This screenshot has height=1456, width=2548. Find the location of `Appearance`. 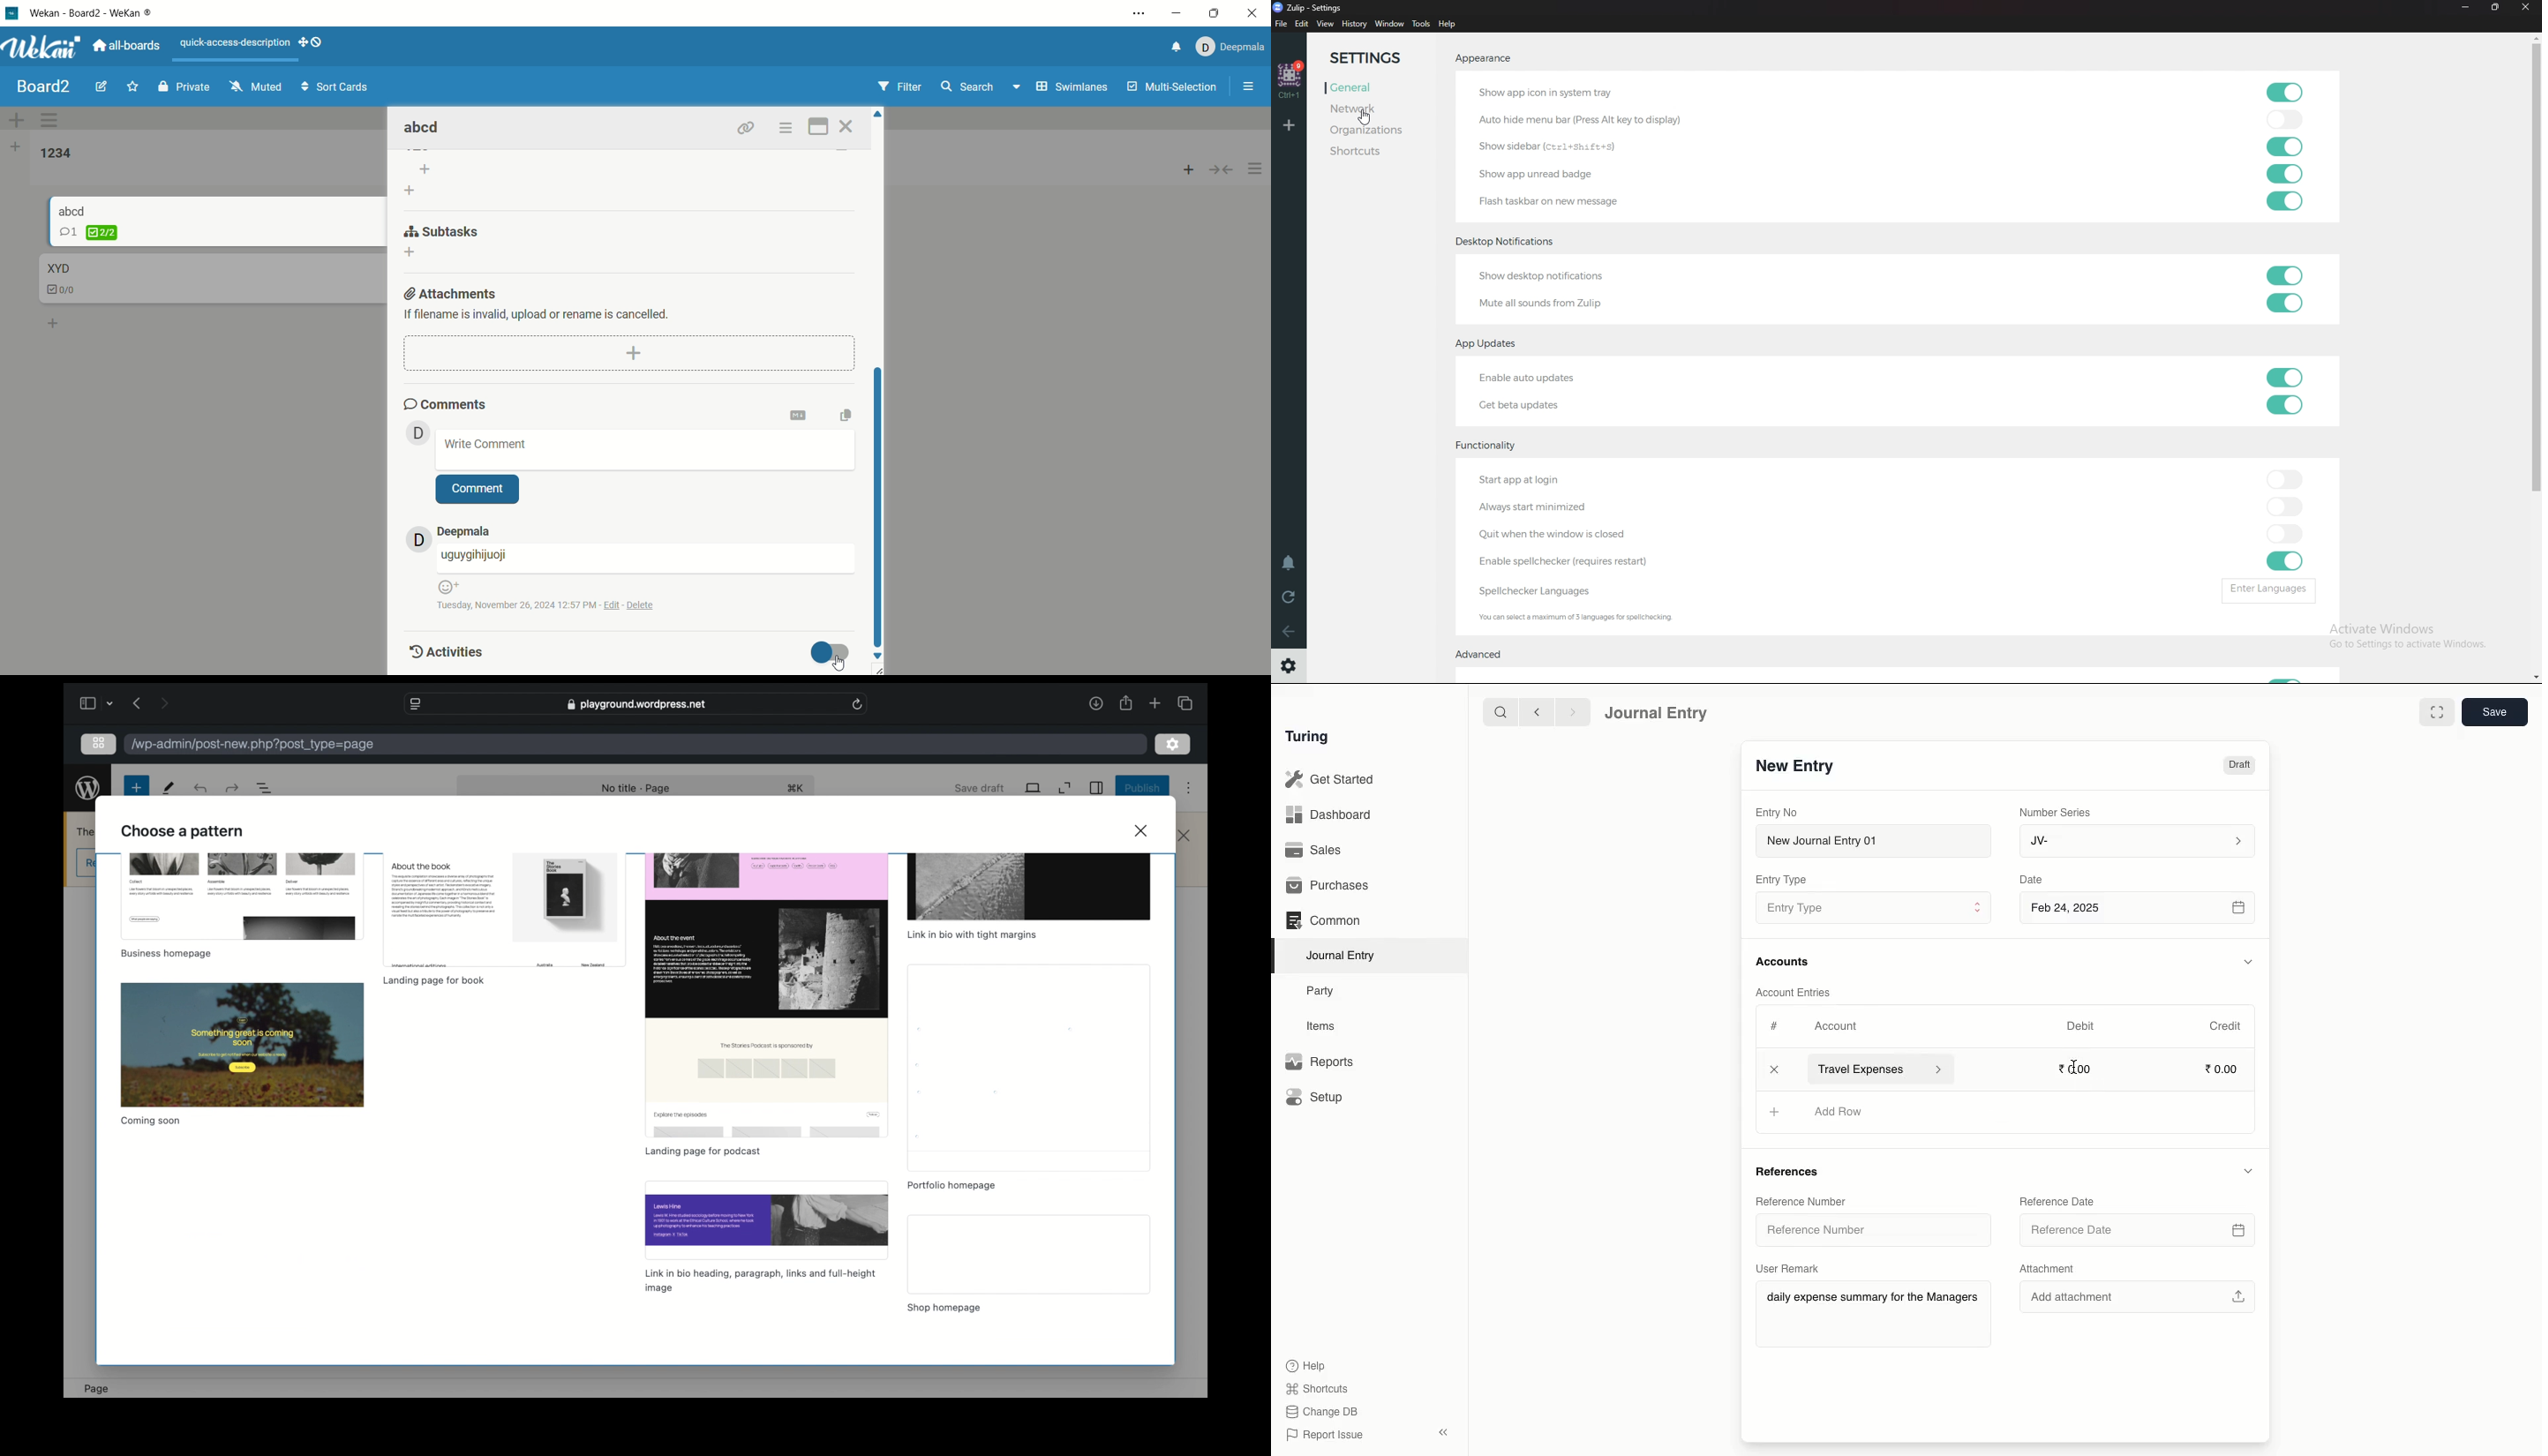

Appearance is located at coordinates (1484, 60).